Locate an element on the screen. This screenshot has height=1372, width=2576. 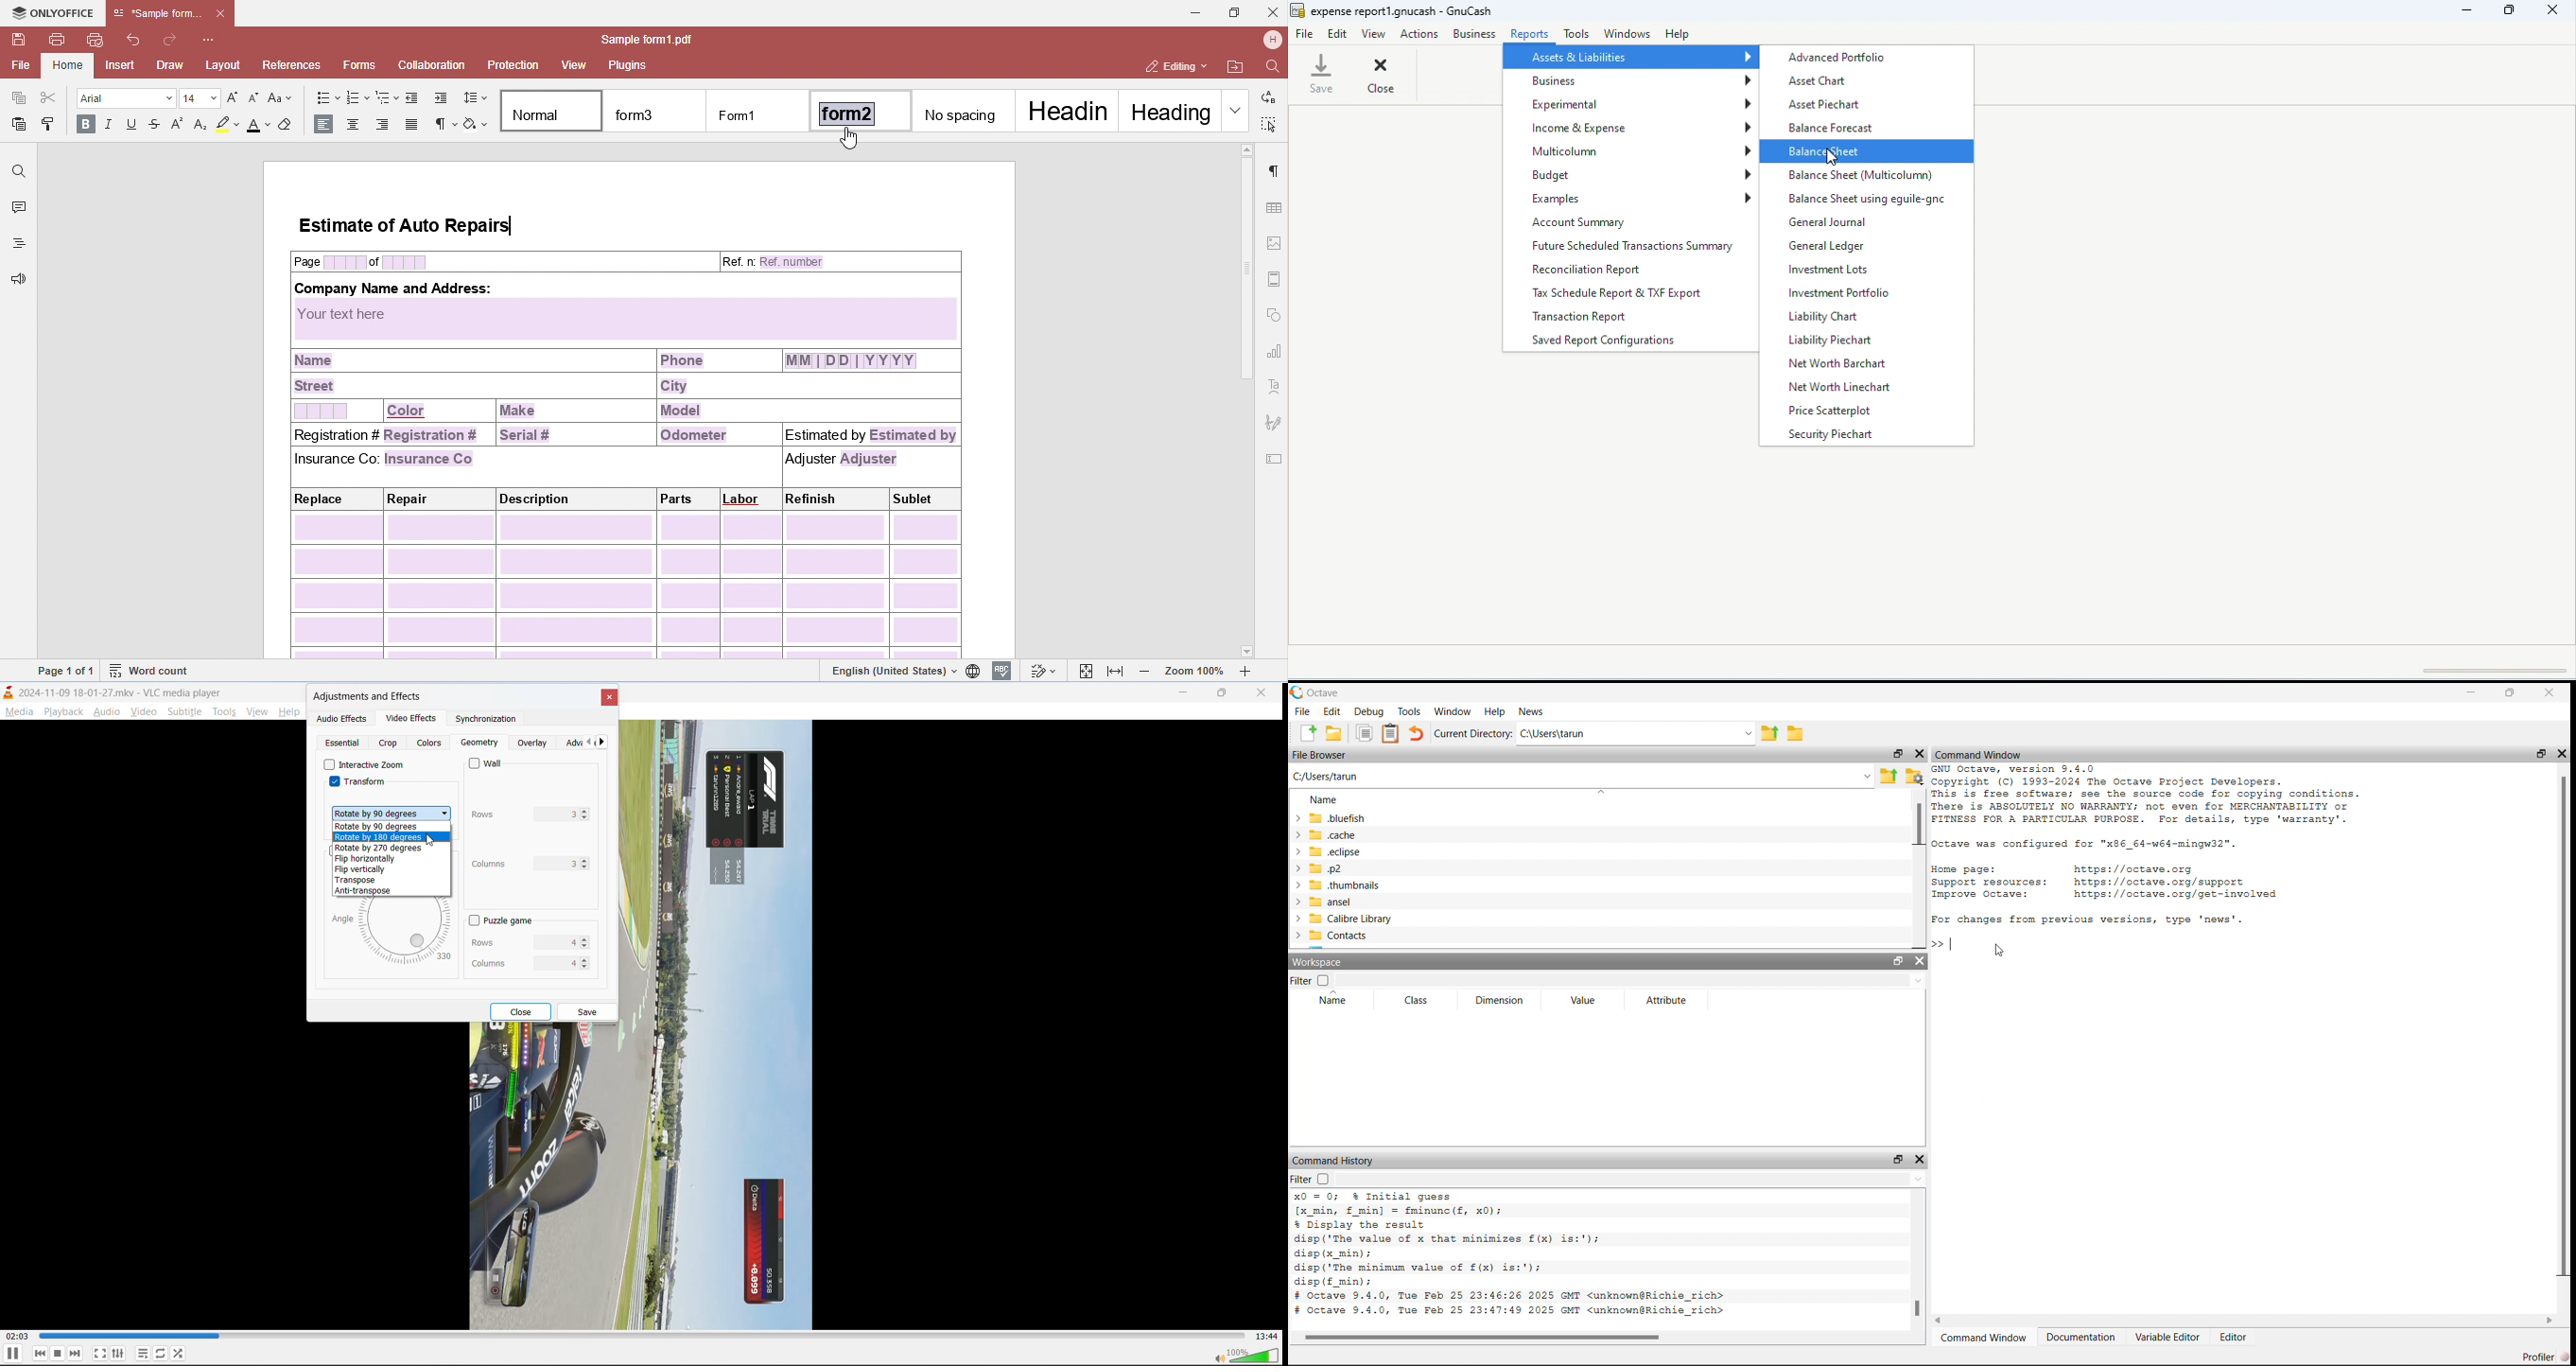
colors is located at coordinates (429, 744).